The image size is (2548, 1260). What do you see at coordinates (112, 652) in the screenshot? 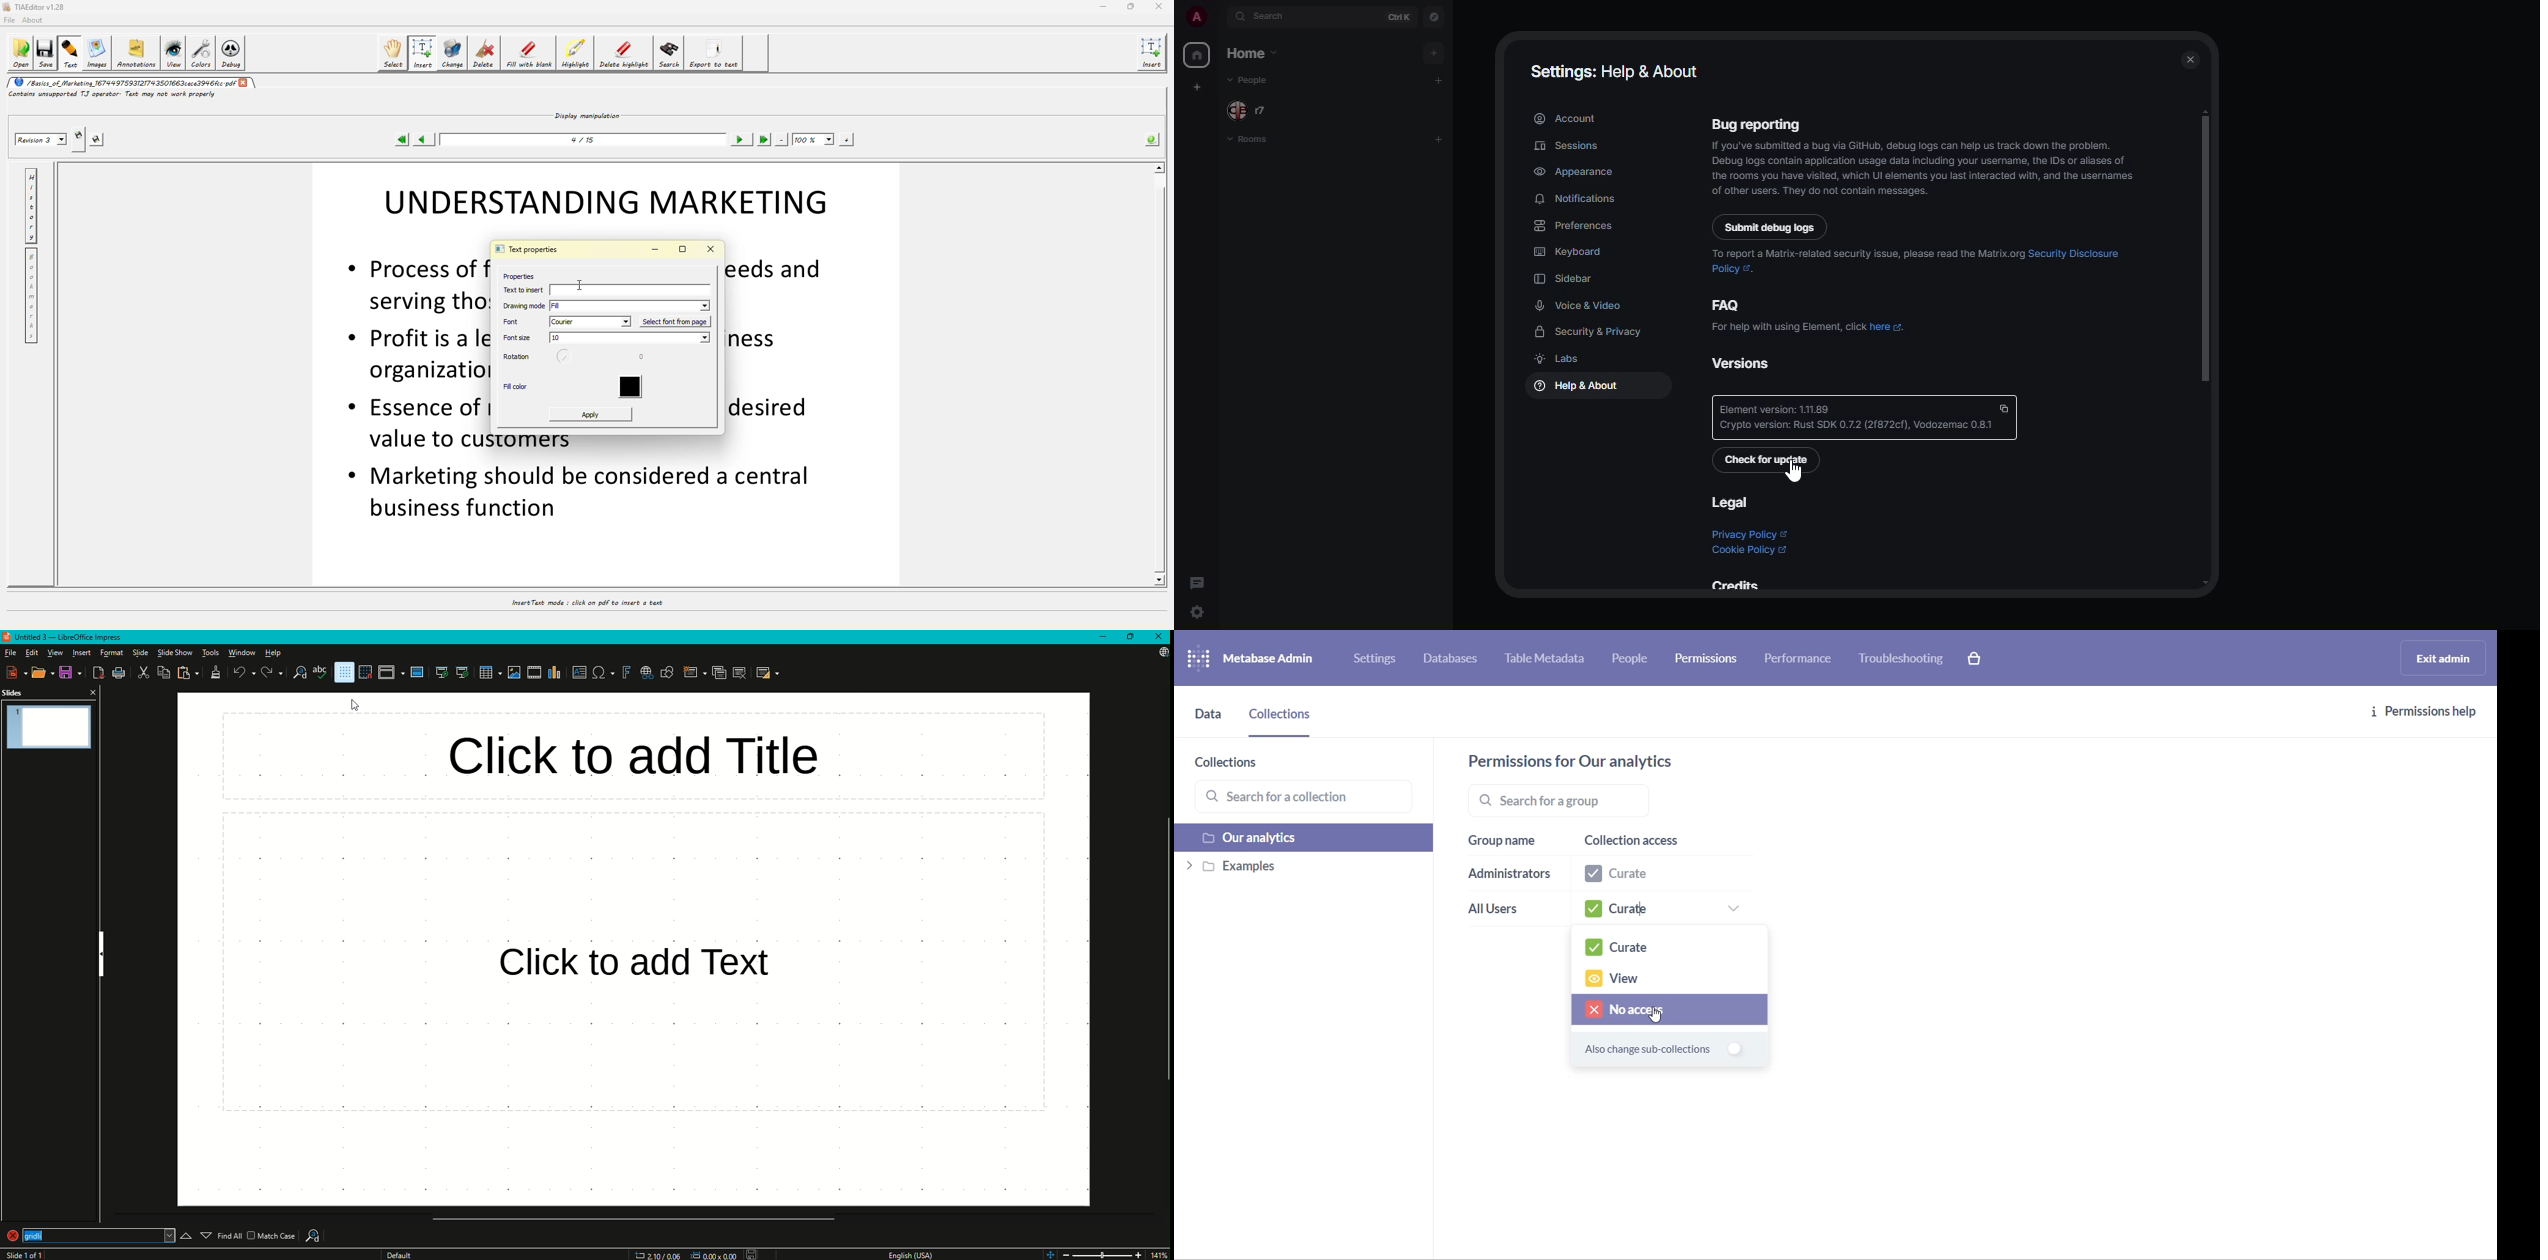
I see `Format` at bounding box center [112, 652].